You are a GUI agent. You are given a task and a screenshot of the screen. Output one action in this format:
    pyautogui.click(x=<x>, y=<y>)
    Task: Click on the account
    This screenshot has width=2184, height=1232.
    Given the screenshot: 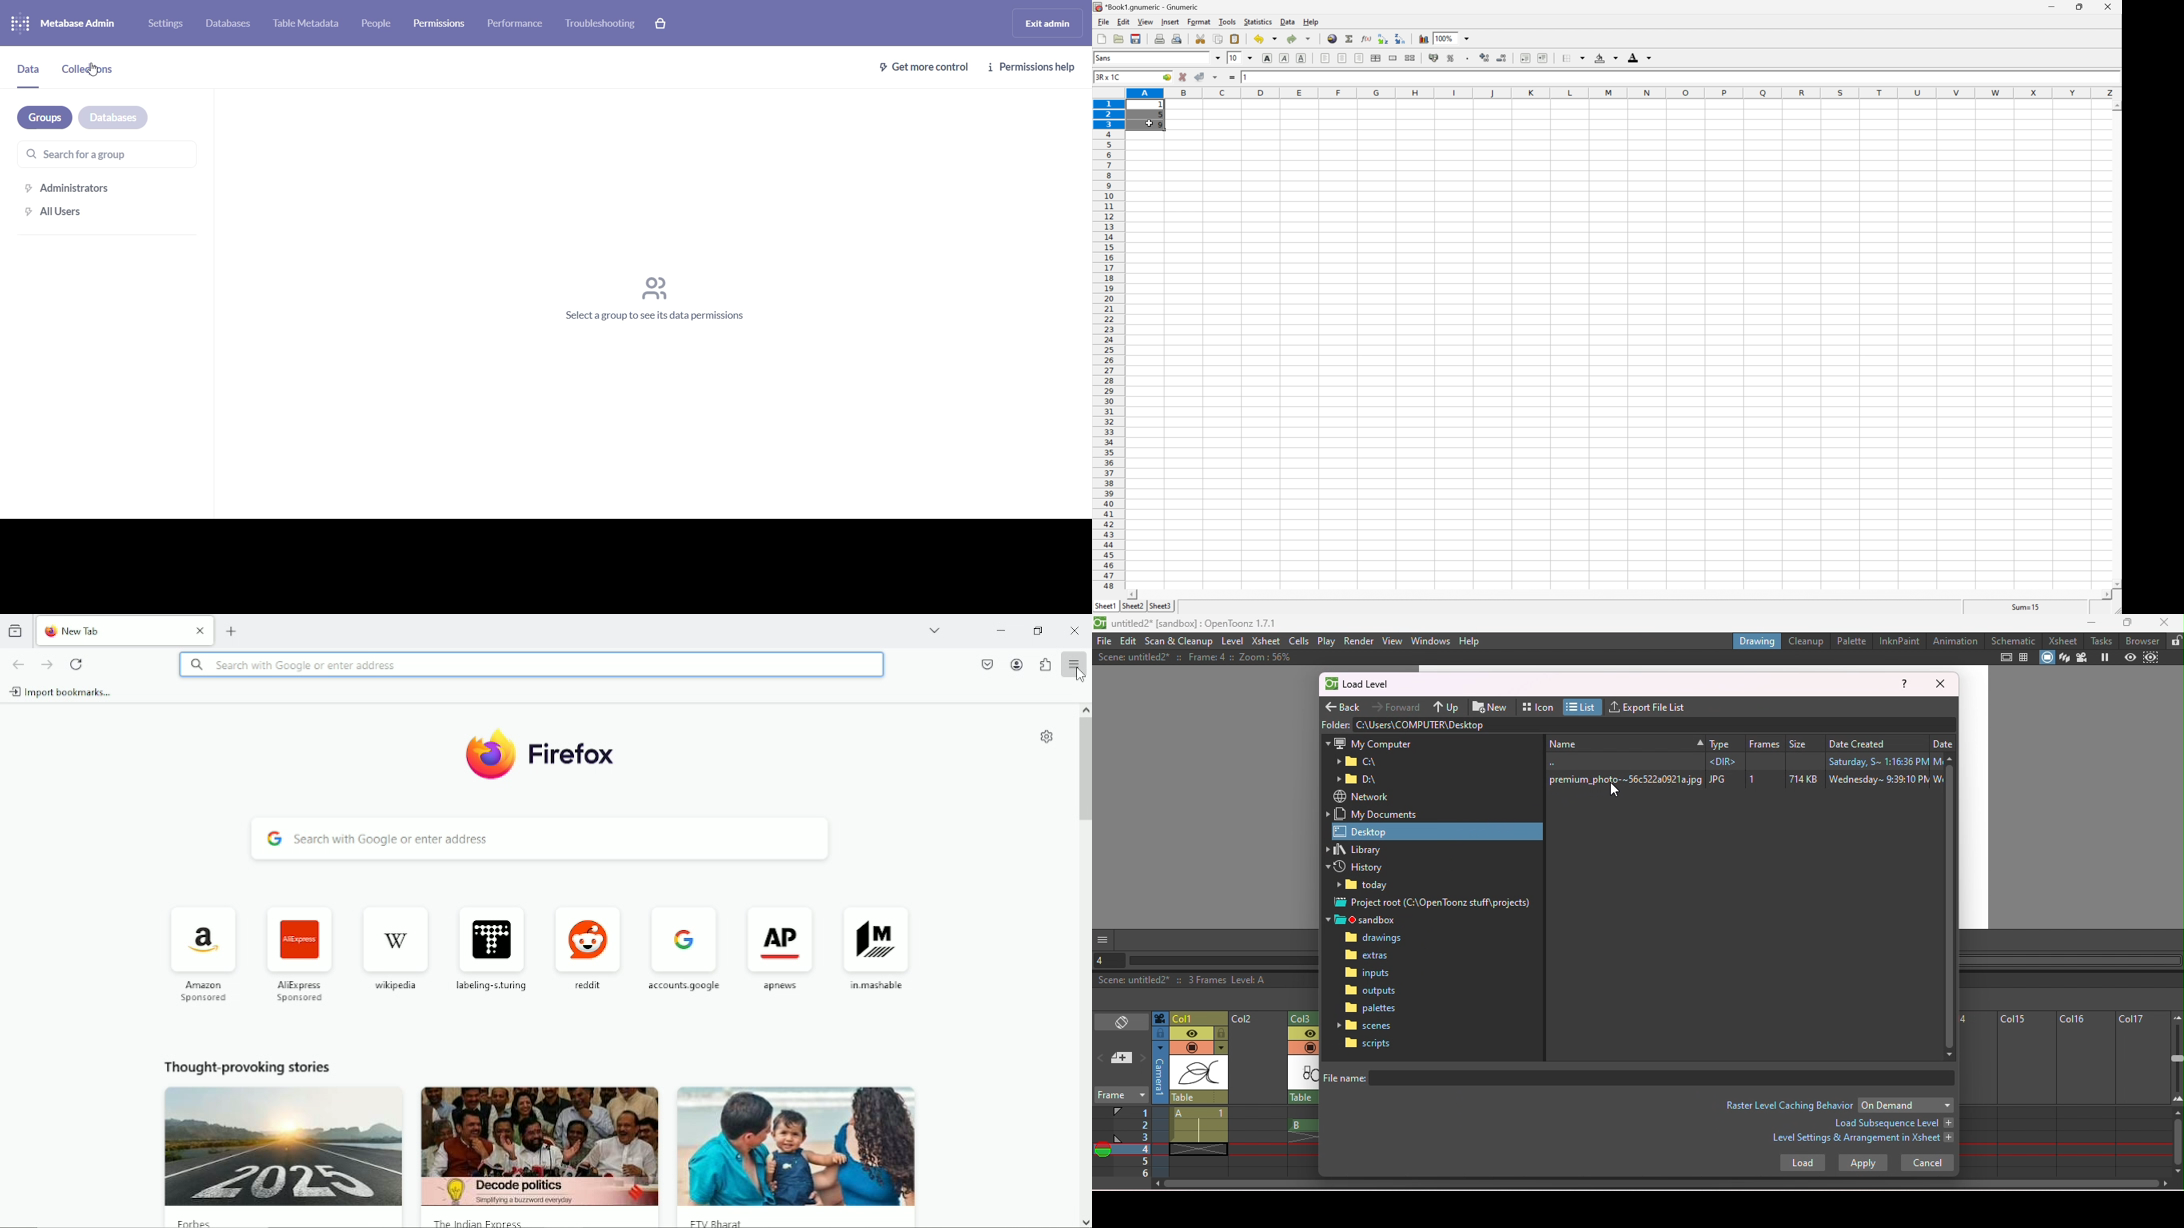 What is the action you would take?
    pyautogui.click(x=1015, y=664)
    